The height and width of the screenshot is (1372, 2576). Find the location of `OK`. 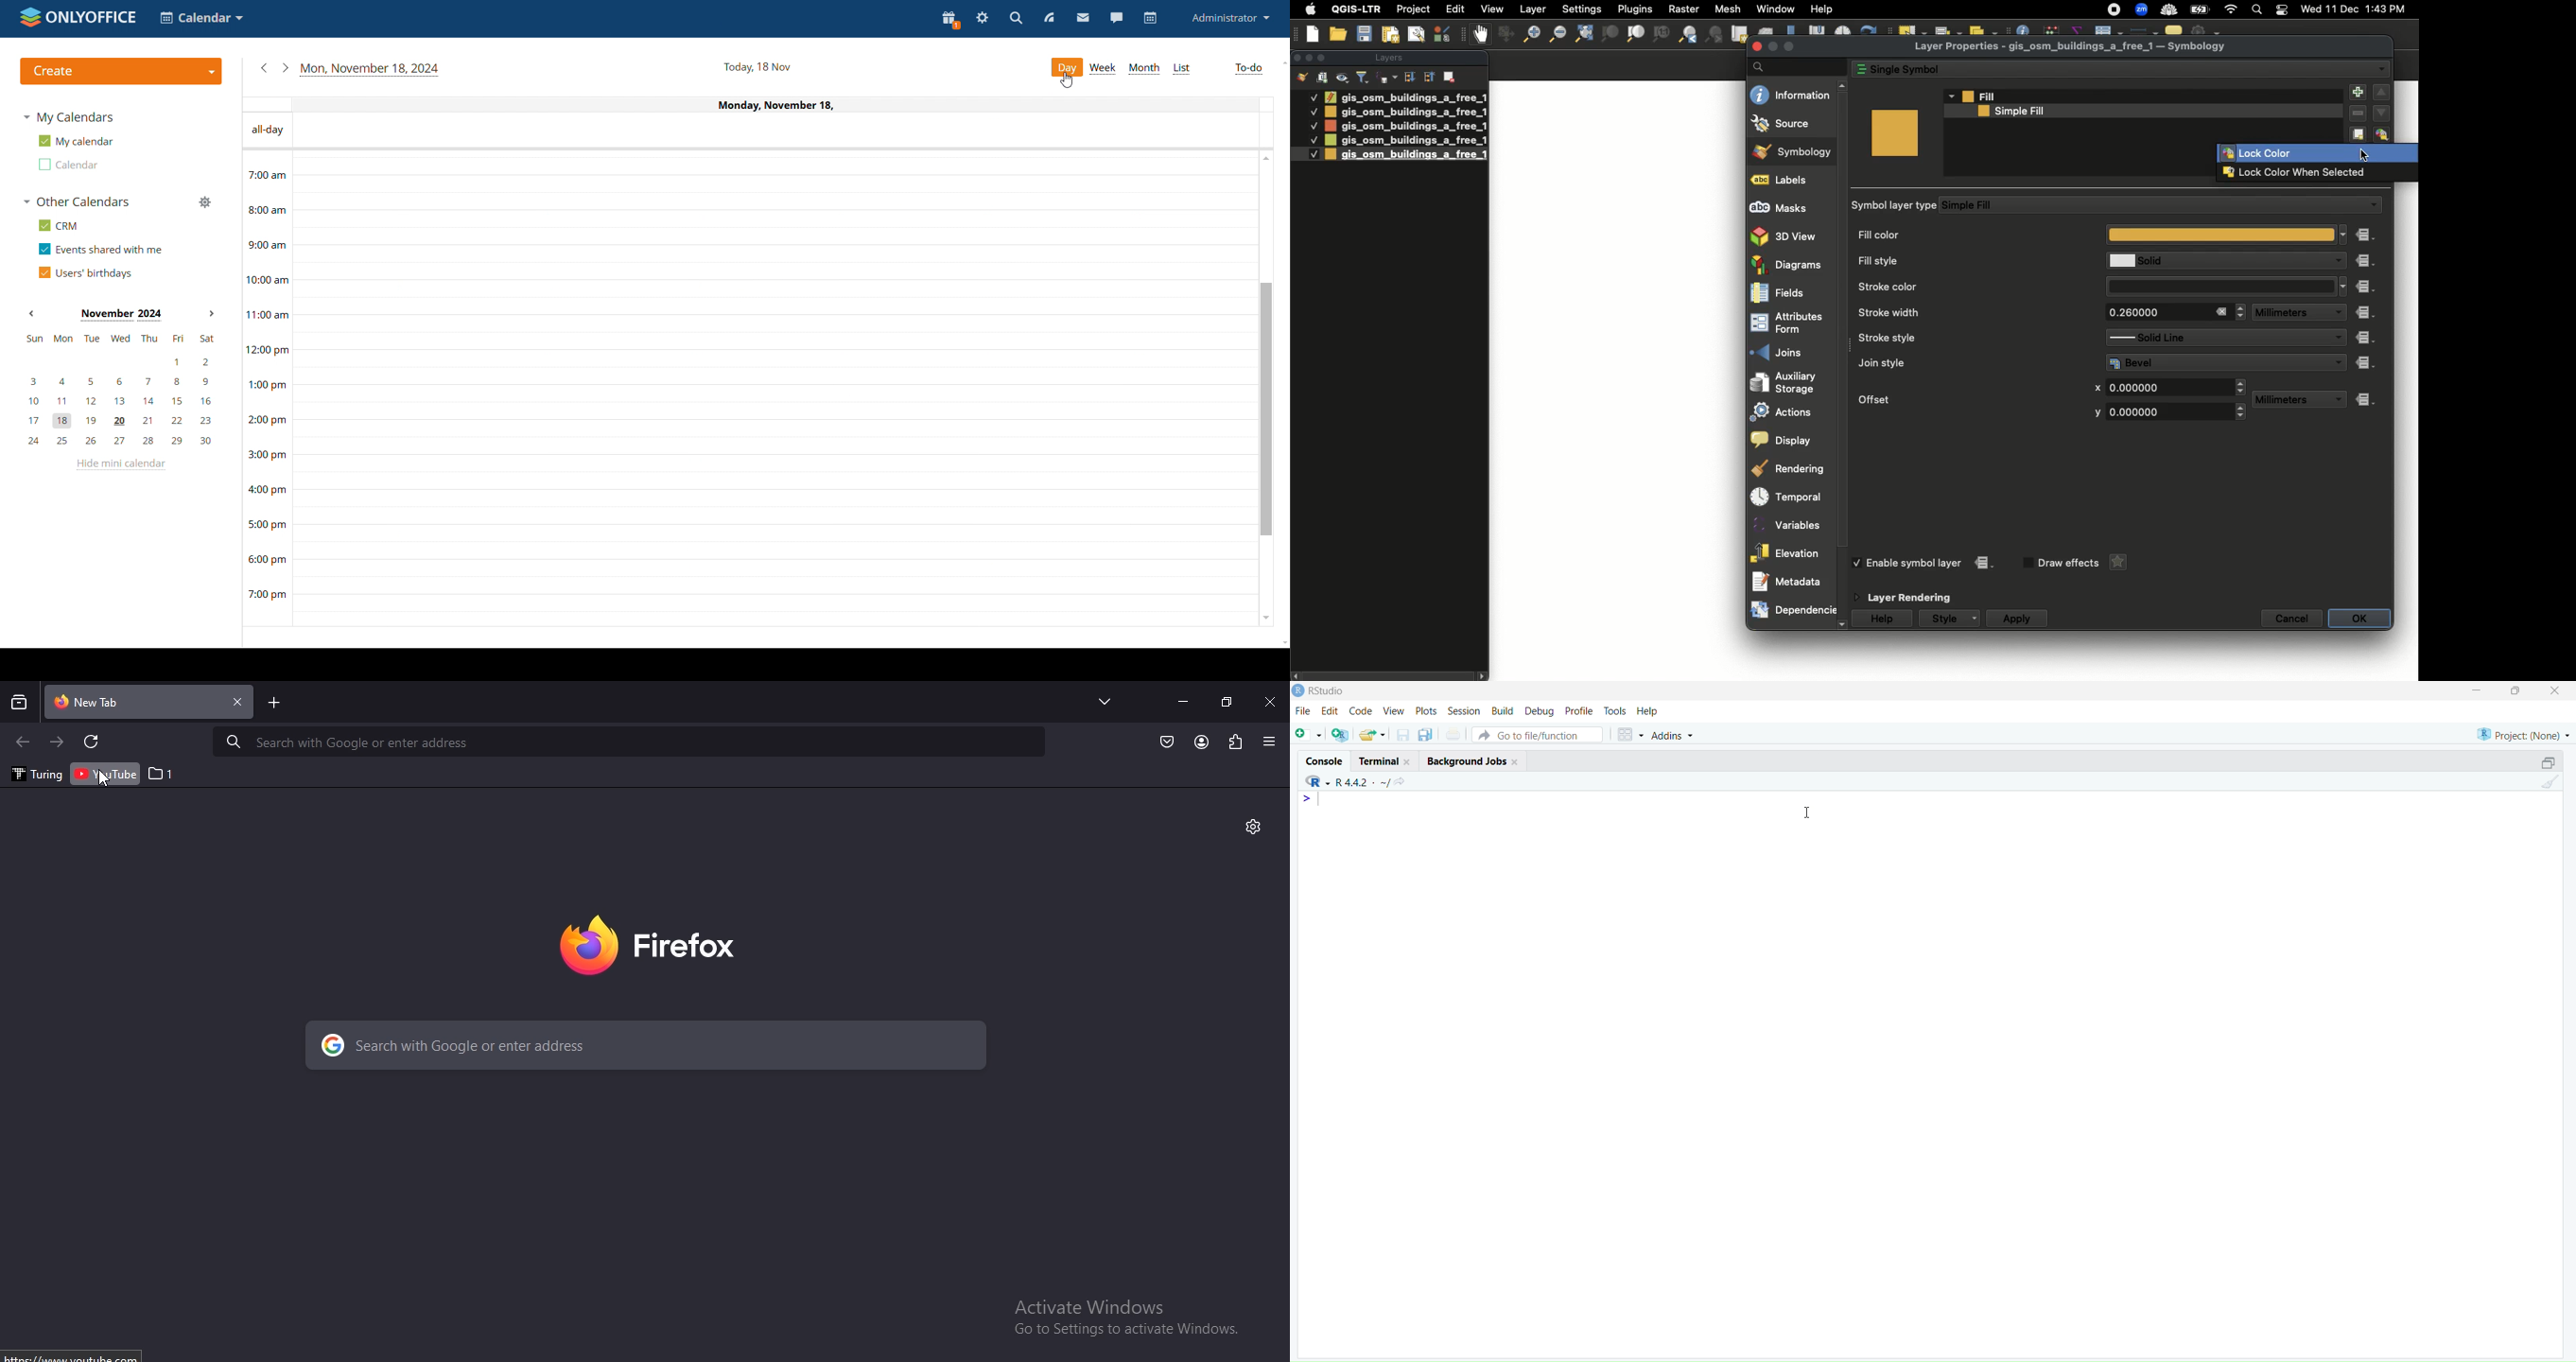

OK is located at coordinates (2360, 618).